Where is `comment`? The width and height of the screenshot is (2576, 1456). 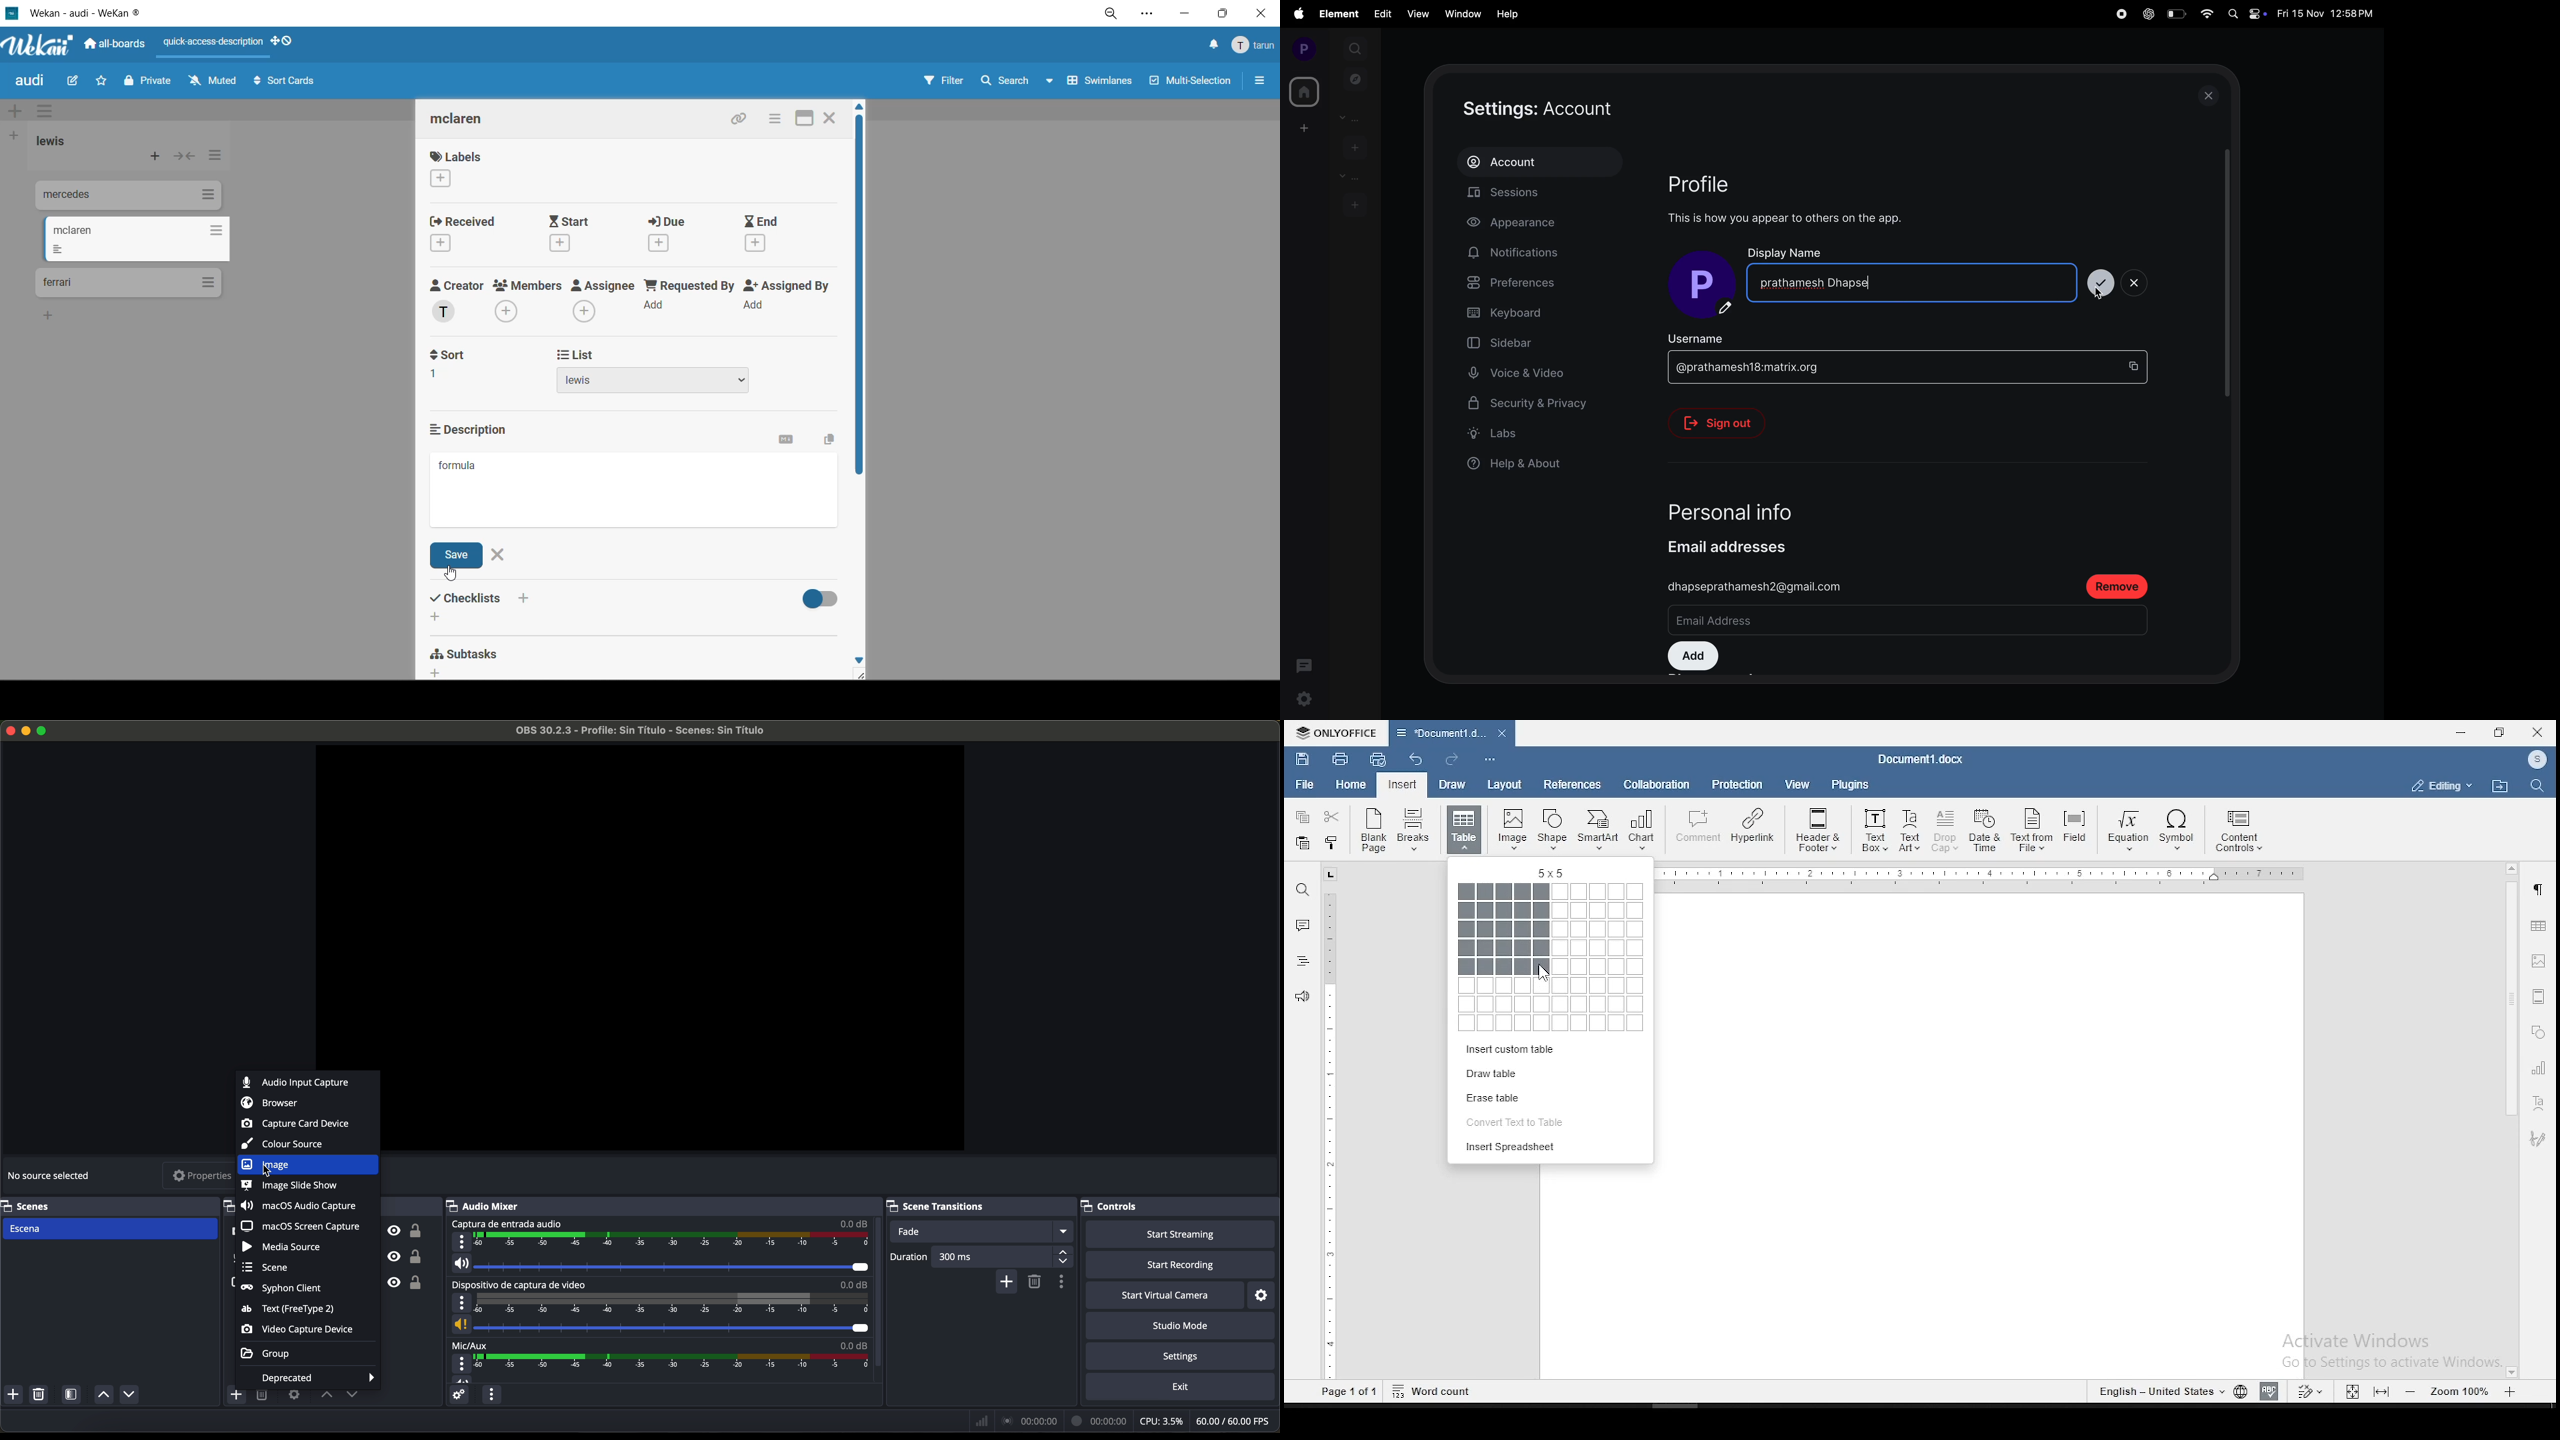
comment is located at coordinates (1696, 826).